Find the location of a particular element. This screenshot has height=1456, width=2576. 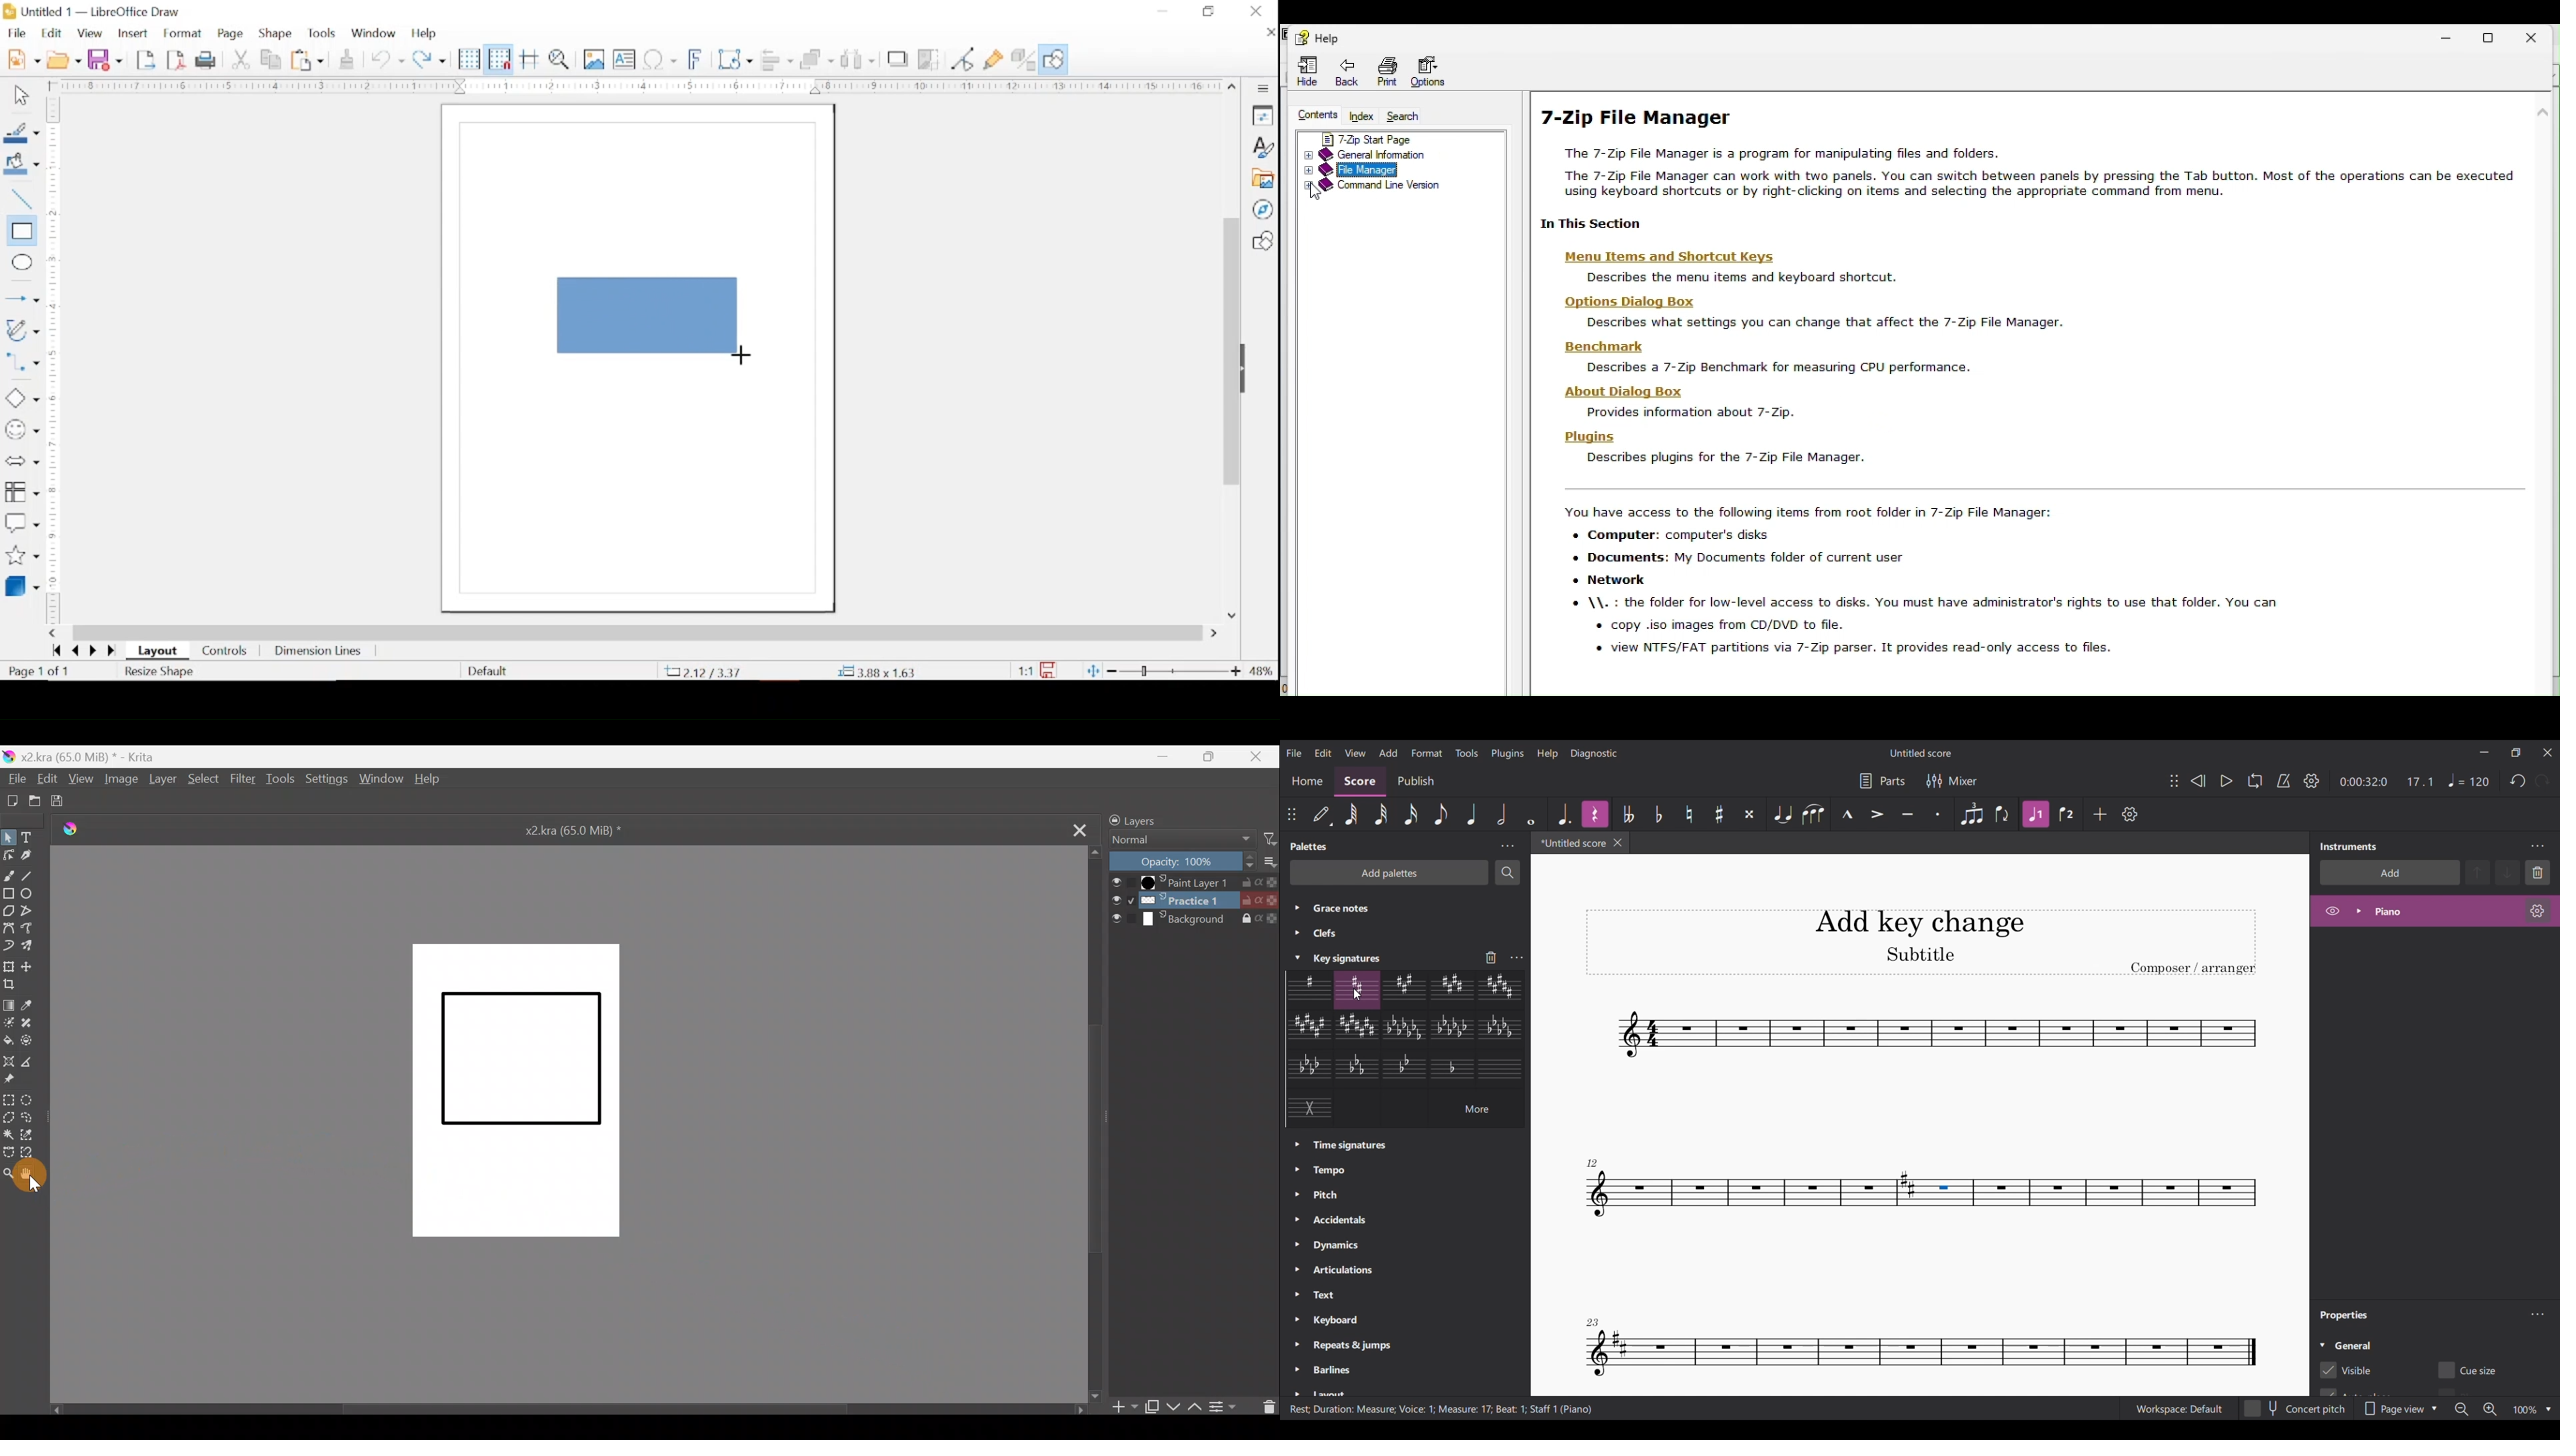

print is located at coordinates (208, 59).